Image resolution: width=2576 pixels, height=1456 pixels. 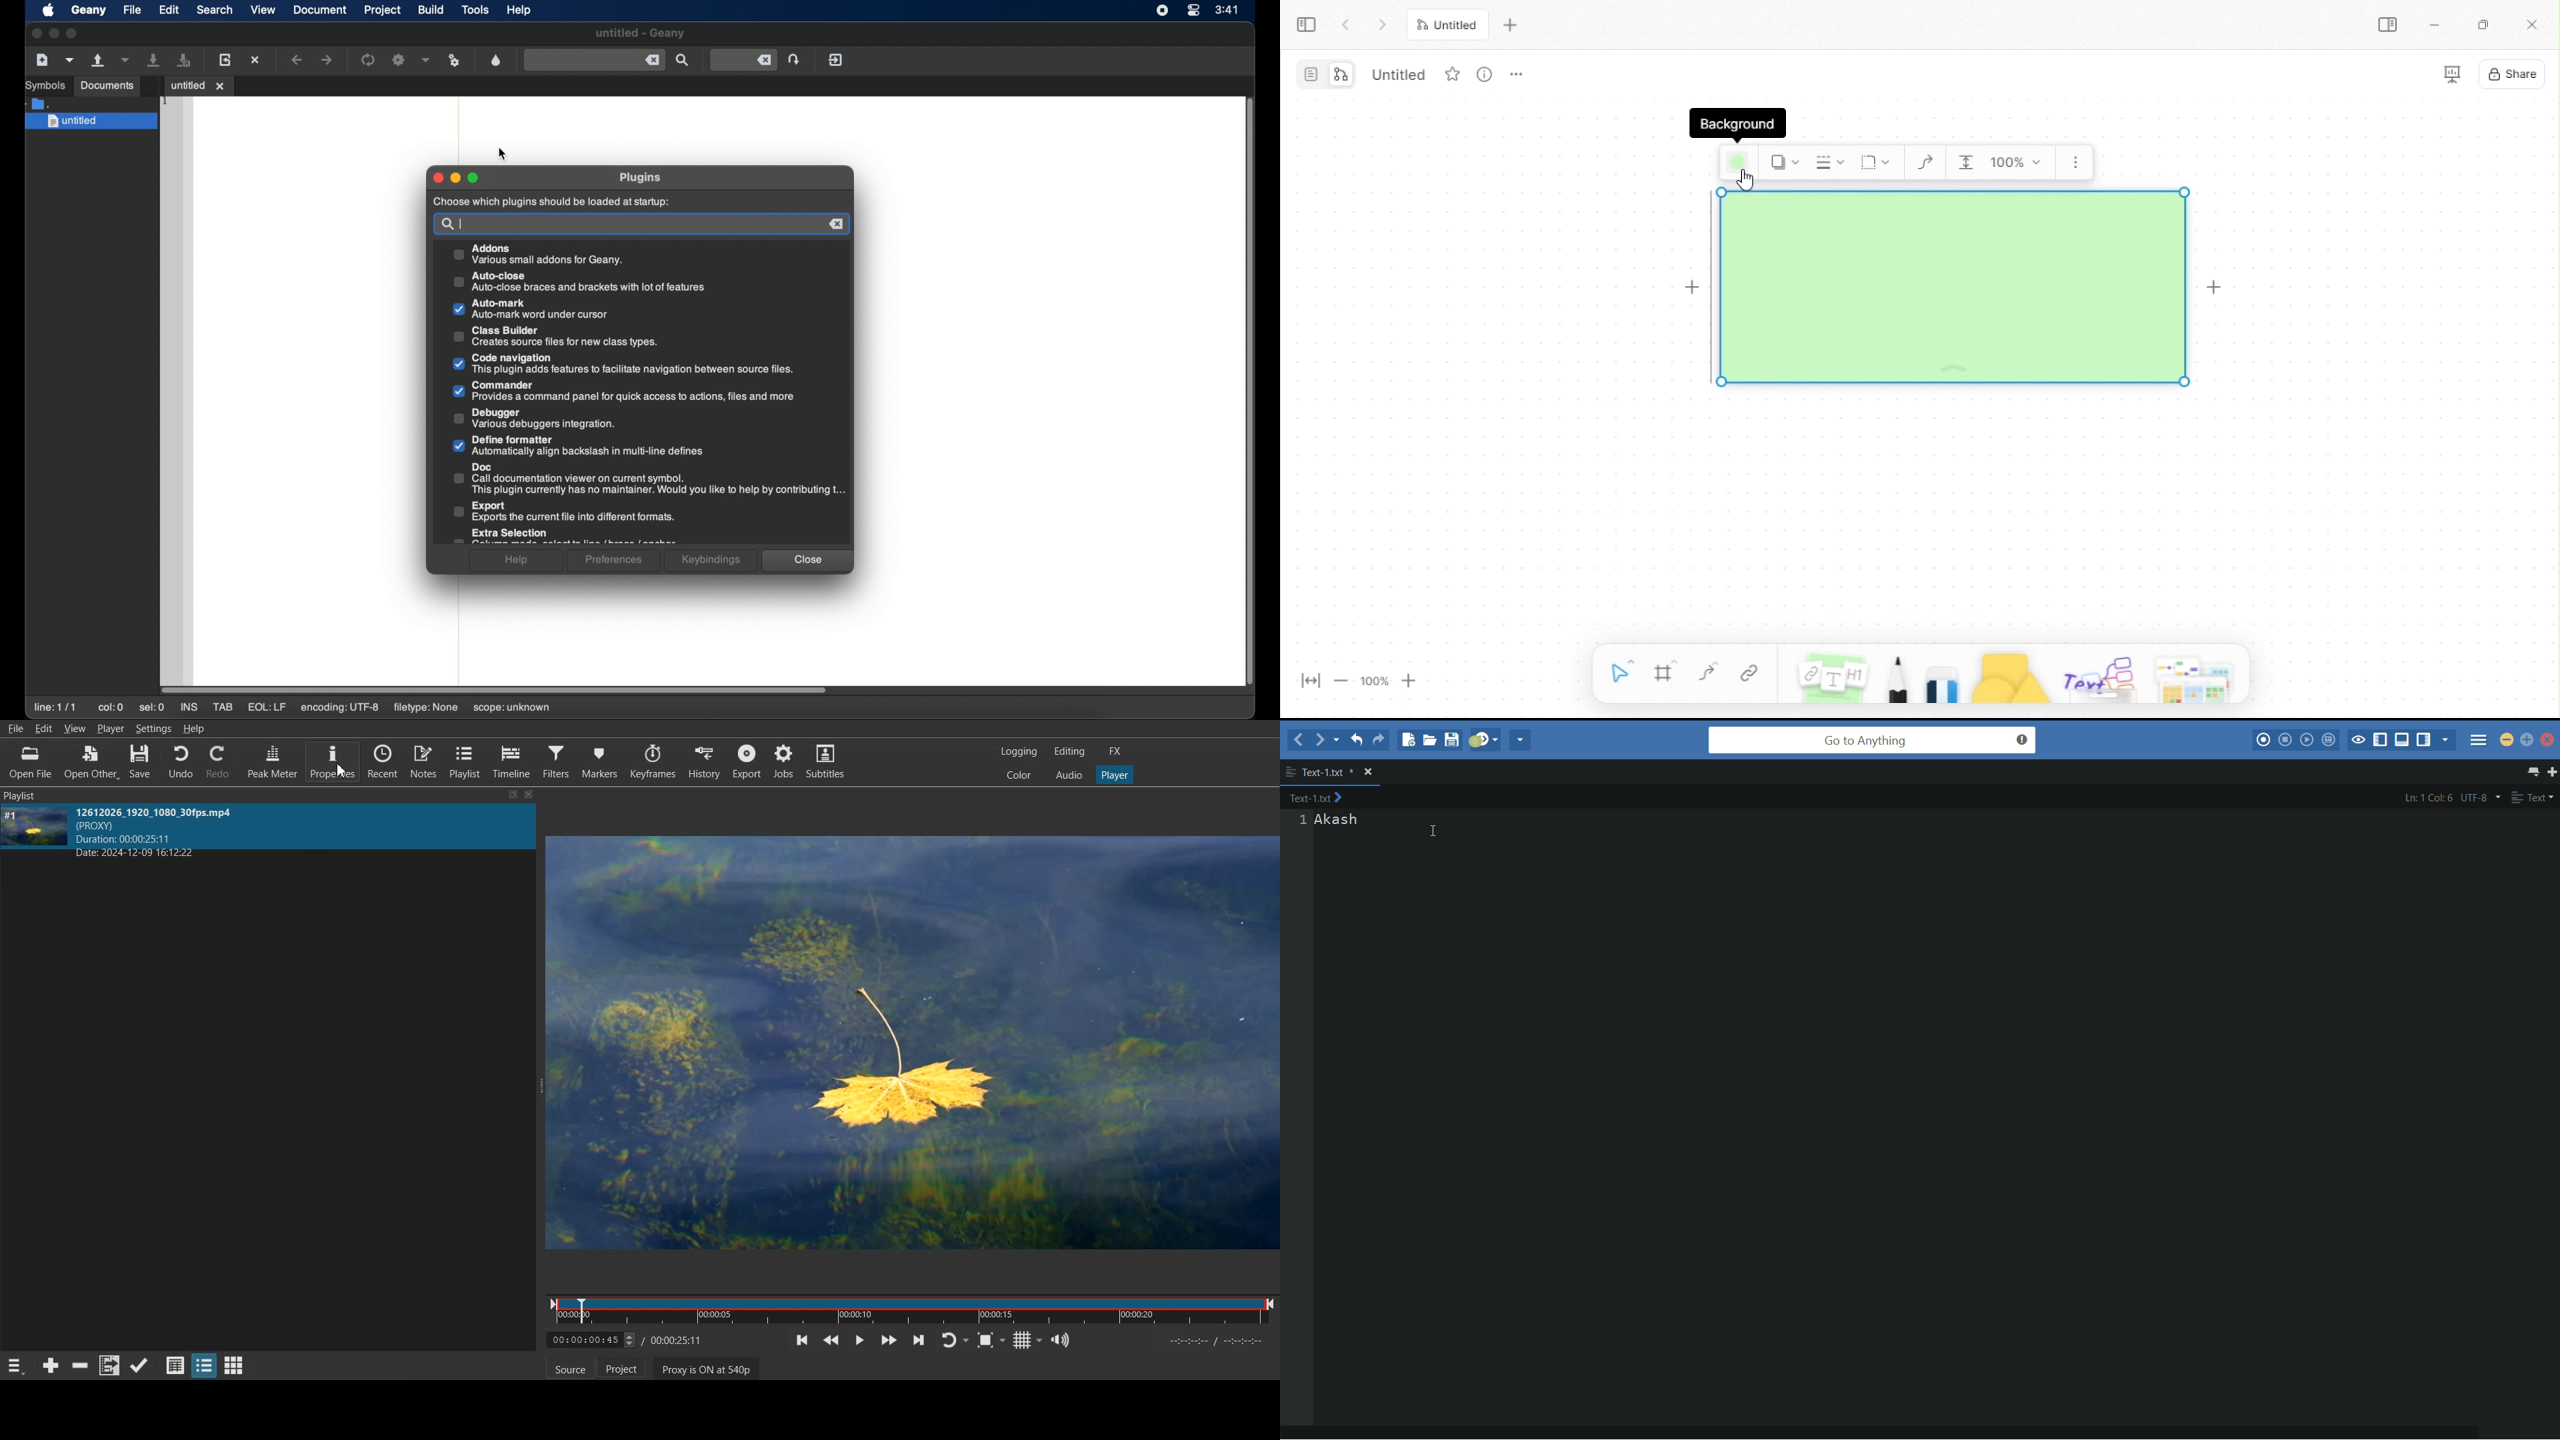 What do you see at coordinates (295, 835) in the screenshot?
I see `MP4 info` at bounding box center [295, 835].